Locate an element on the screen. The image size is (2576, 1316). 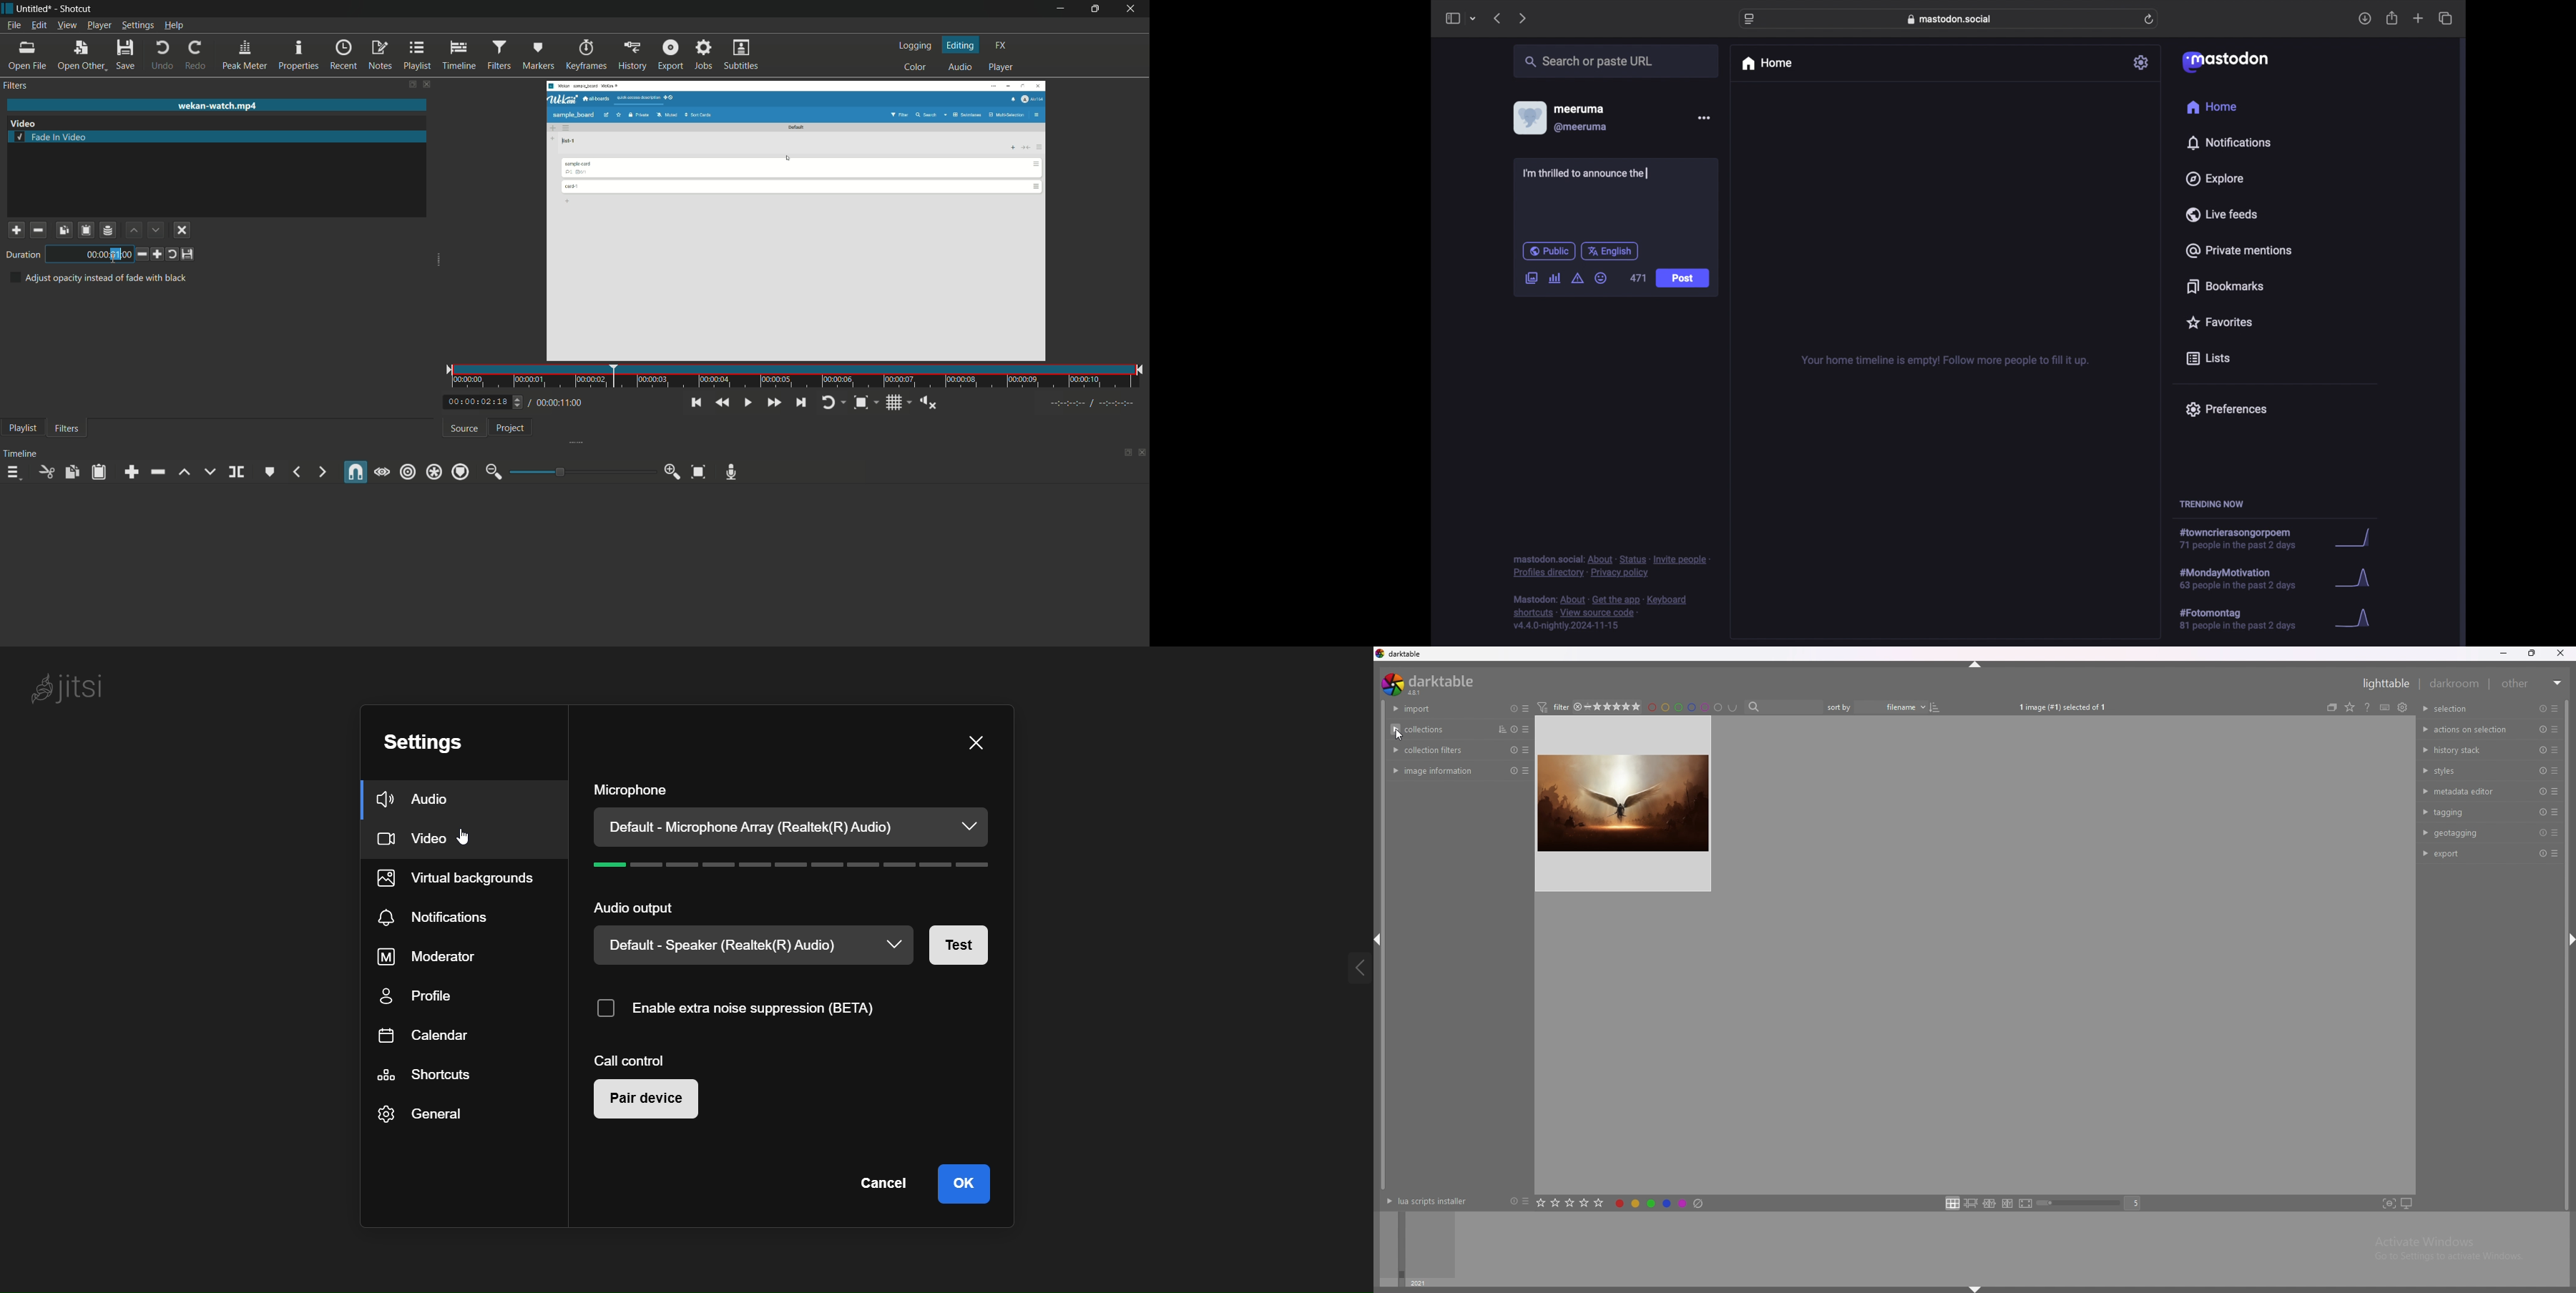
fx is located at coordinates (1002, 45).